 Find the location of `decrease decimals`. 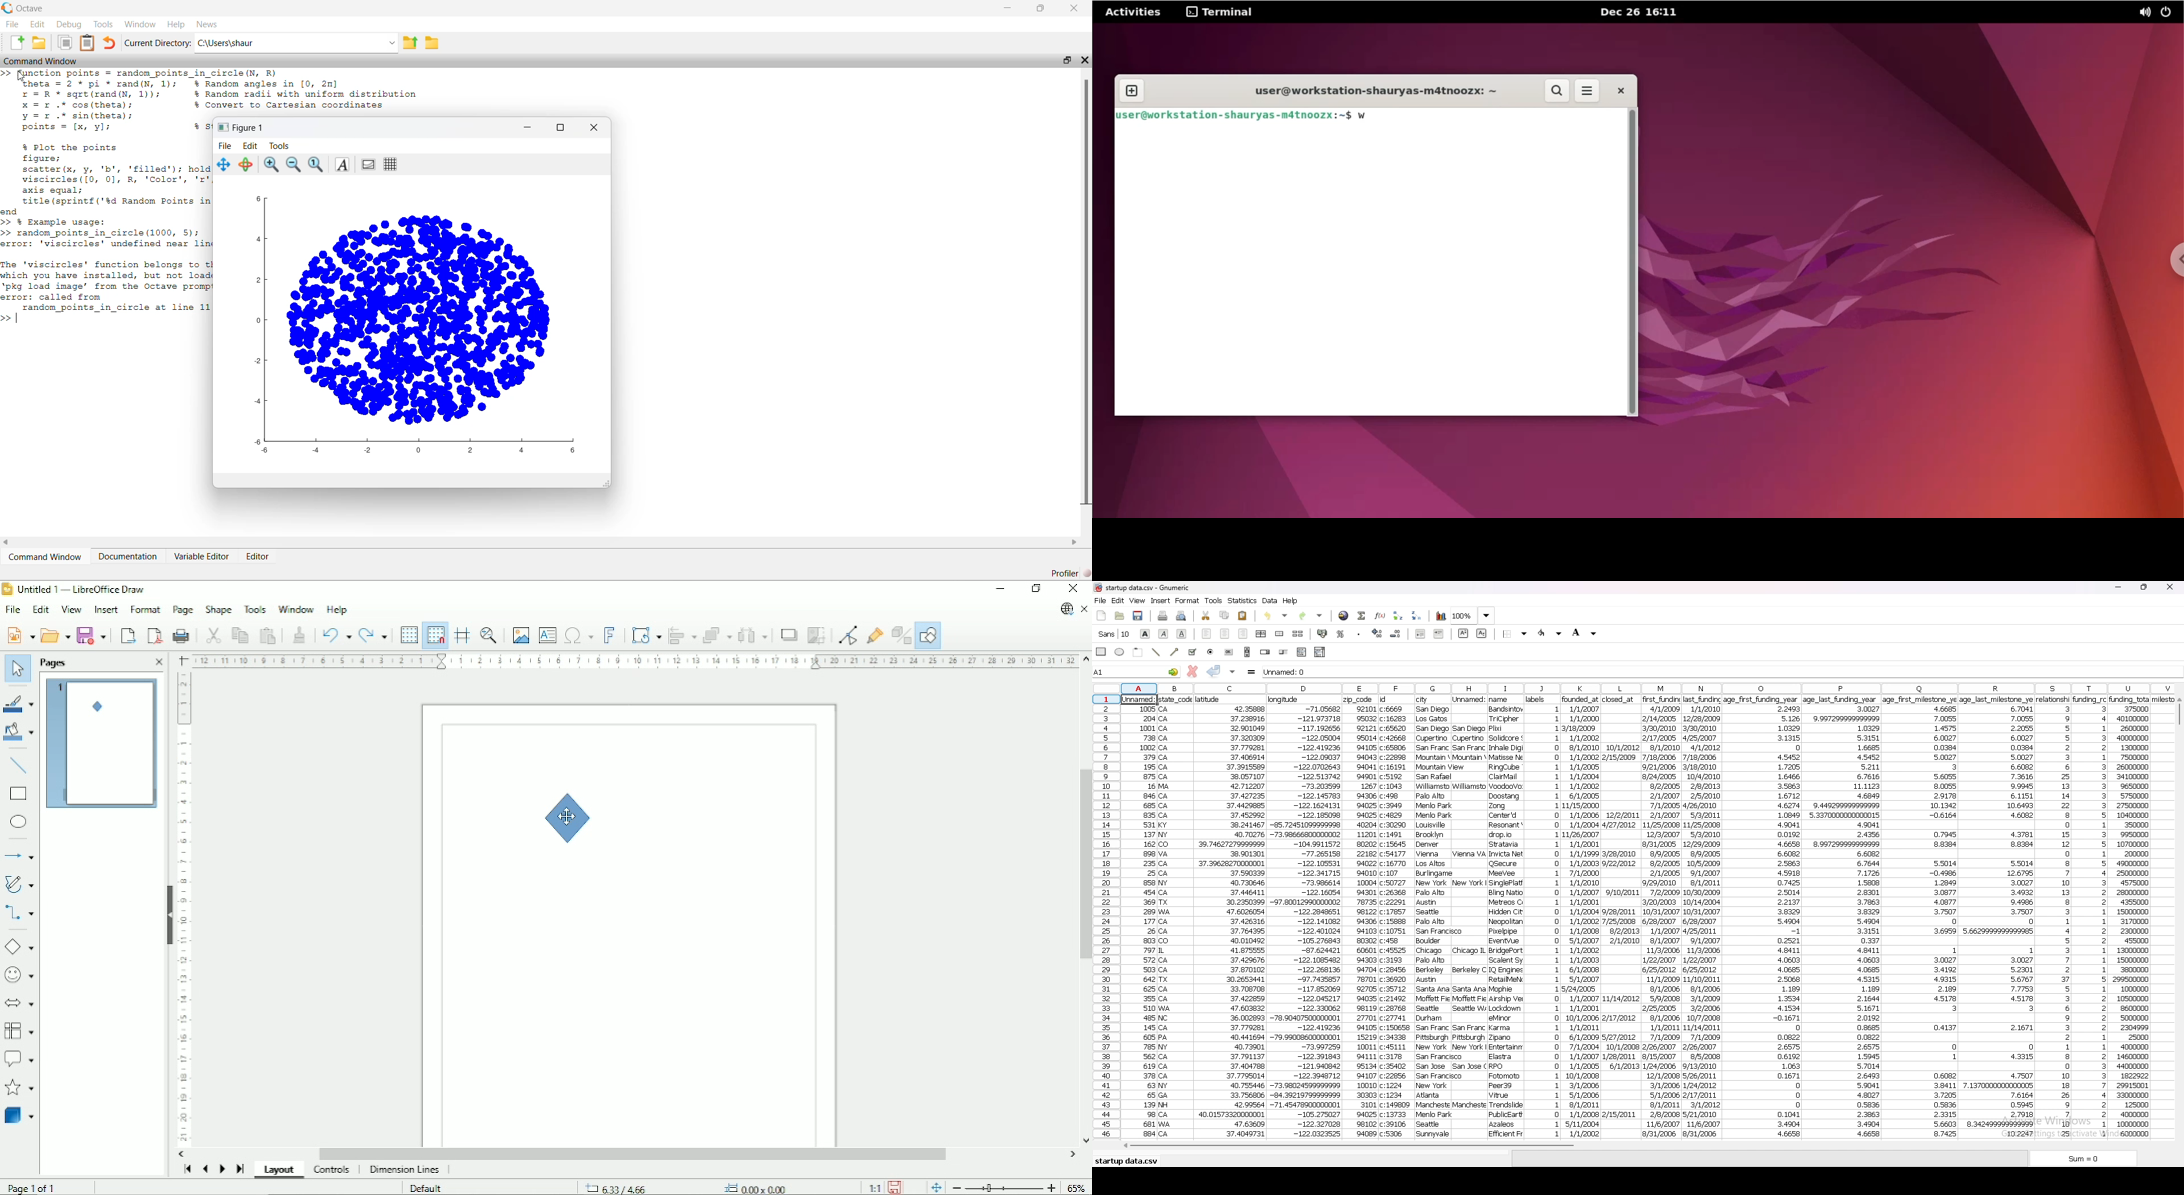

decrease decimals is located at coordinates (1397, 633).